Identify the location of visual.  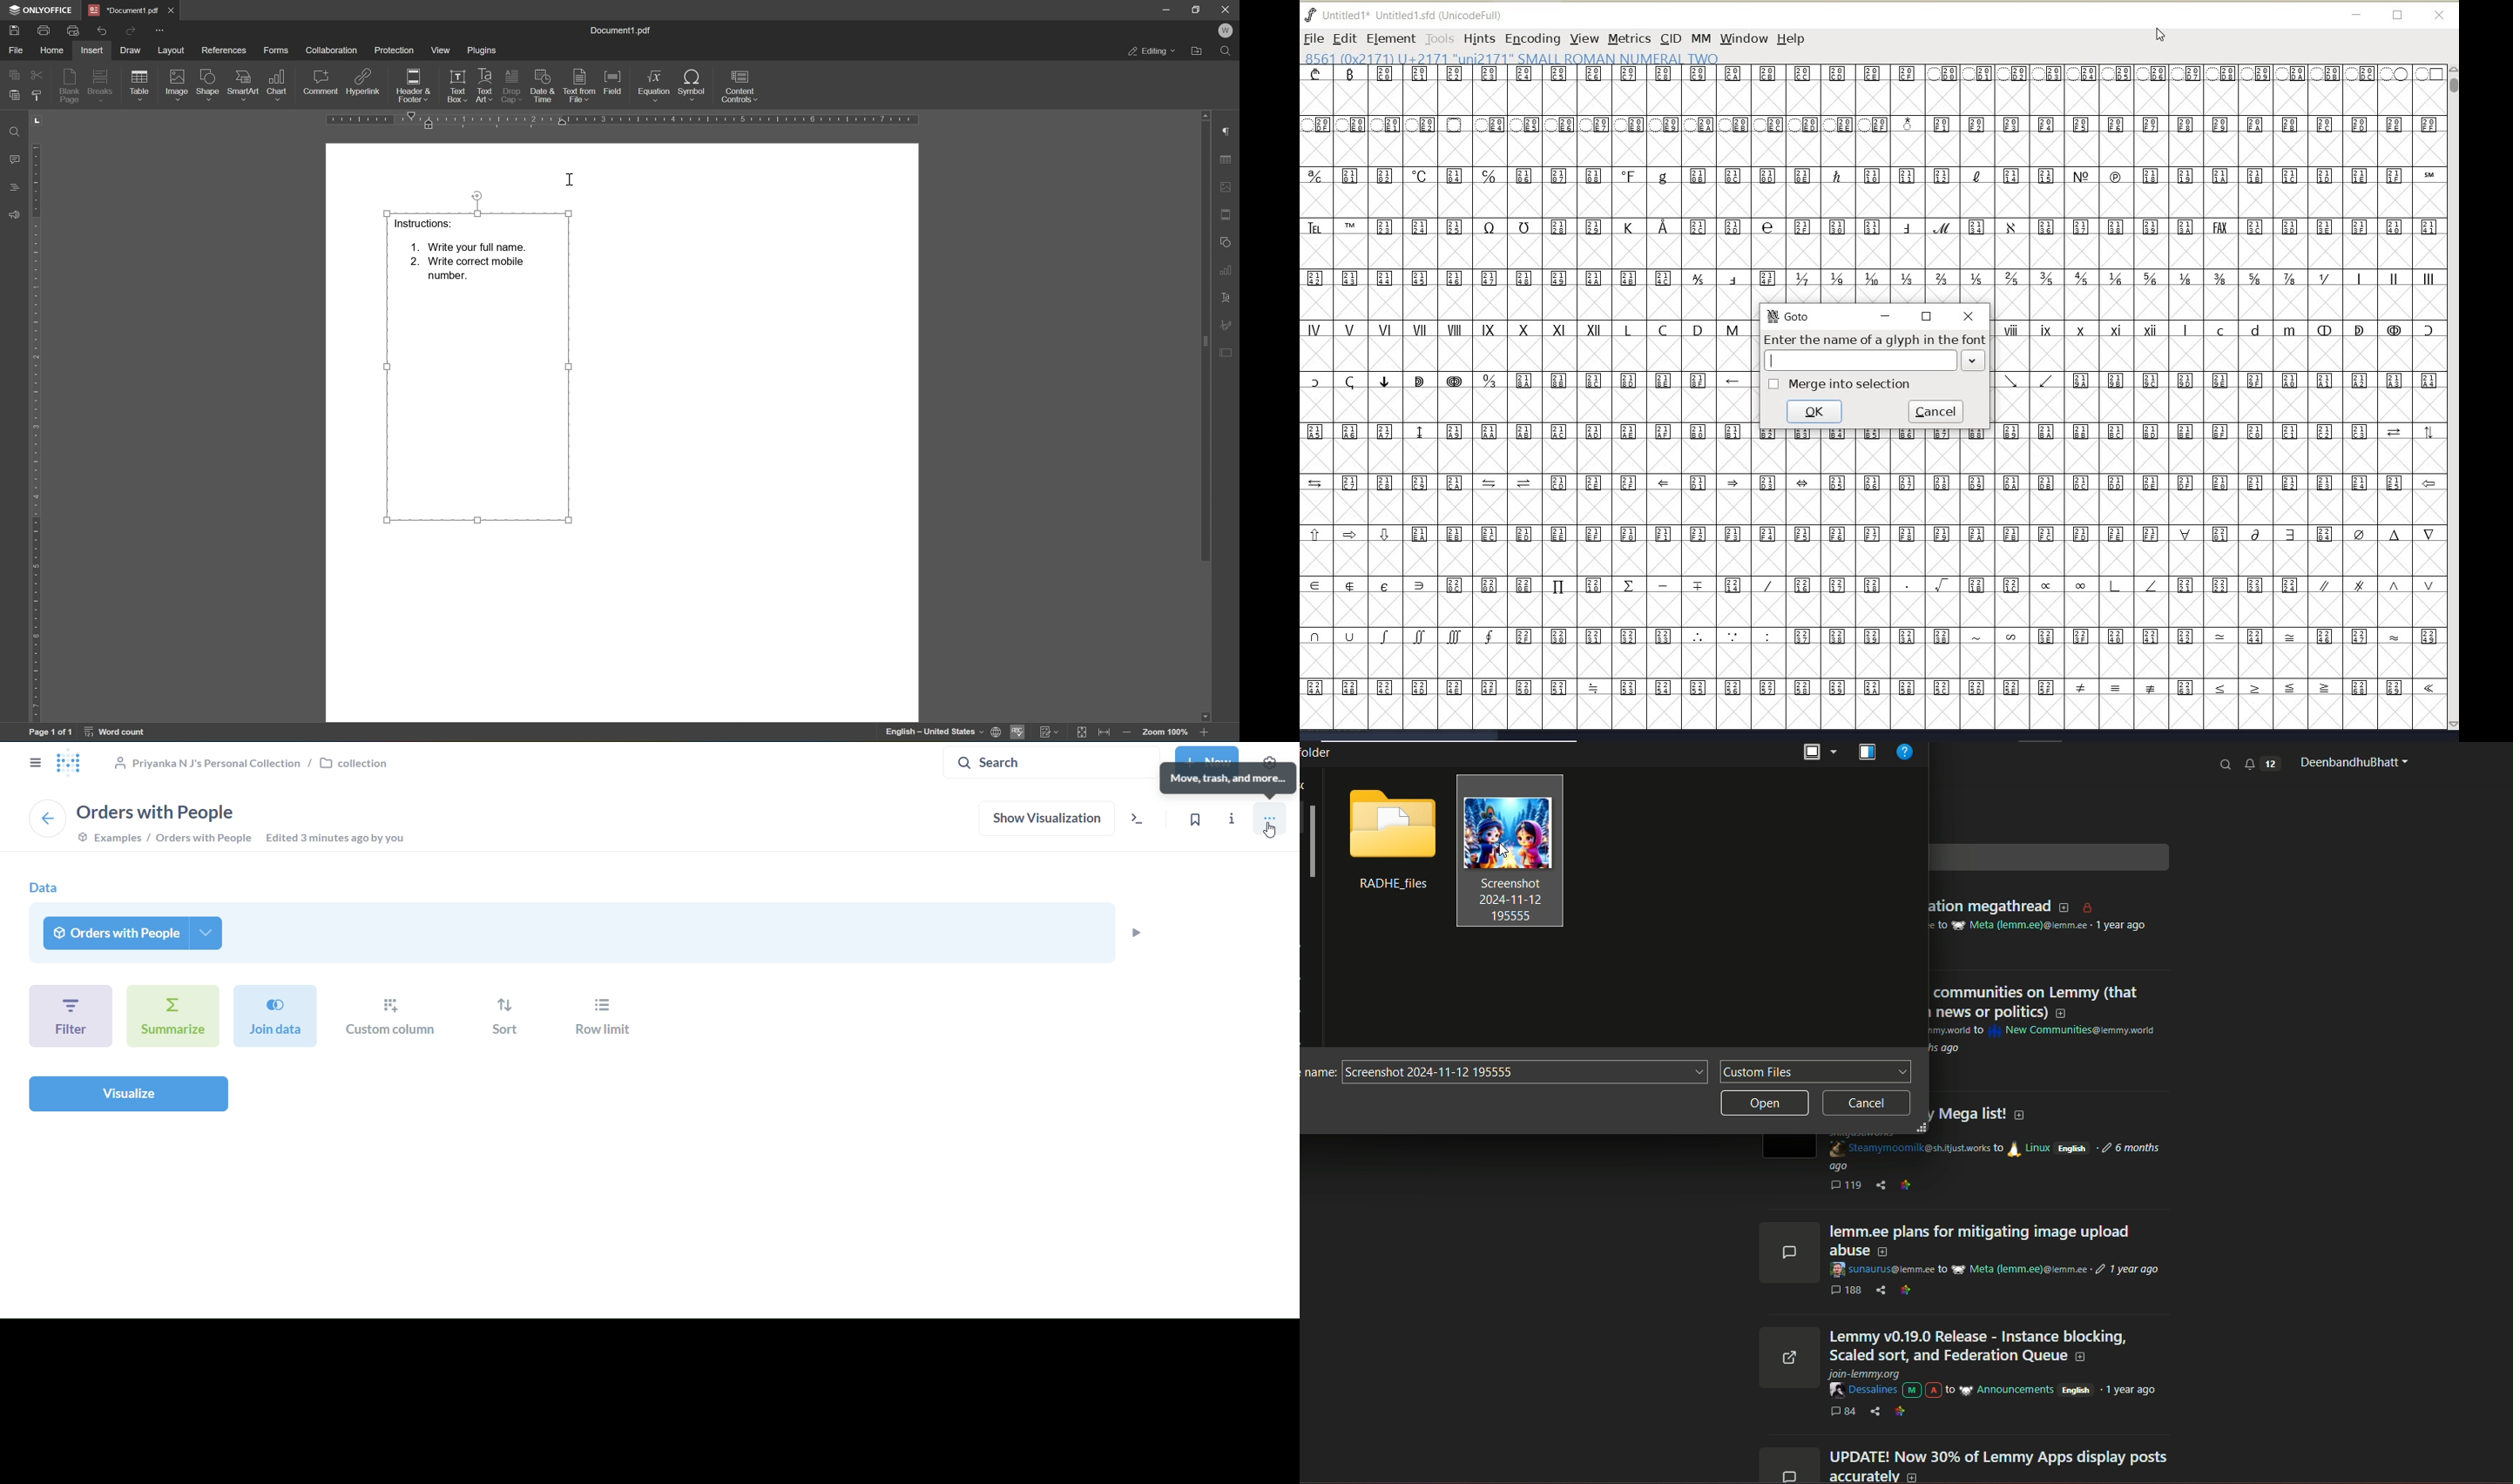
(1868, 753).